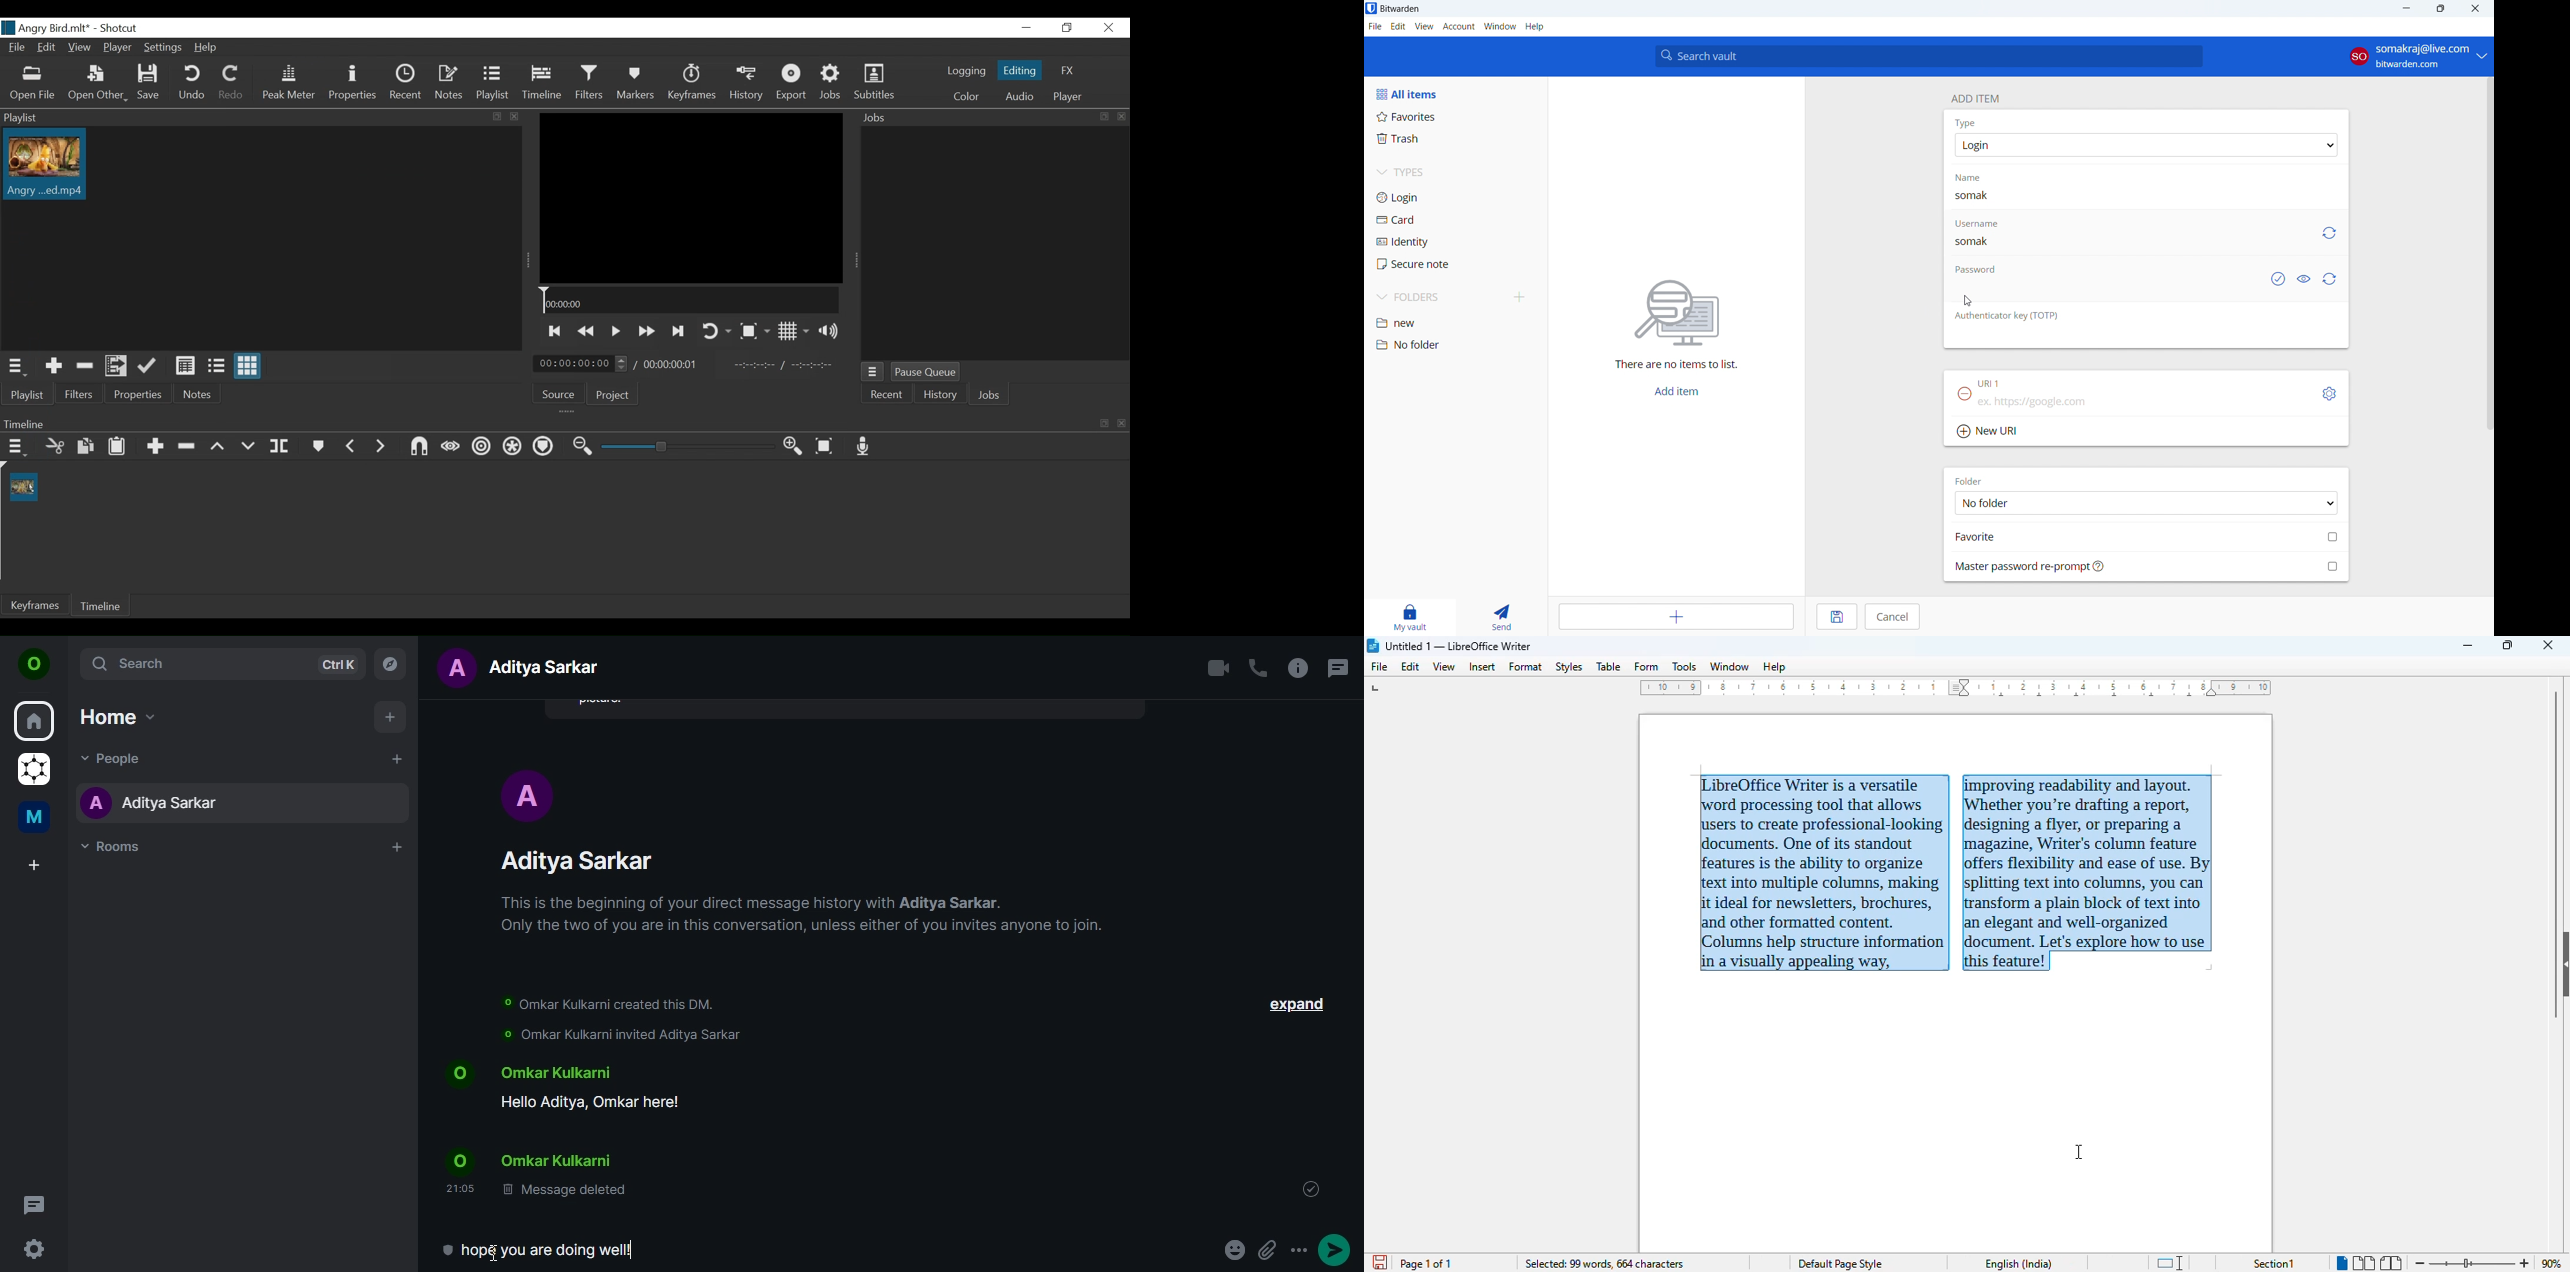  What do you see at coordinates (1438, 297) in the screenshot?
I see `folders` at bounding box center [1438, 297].